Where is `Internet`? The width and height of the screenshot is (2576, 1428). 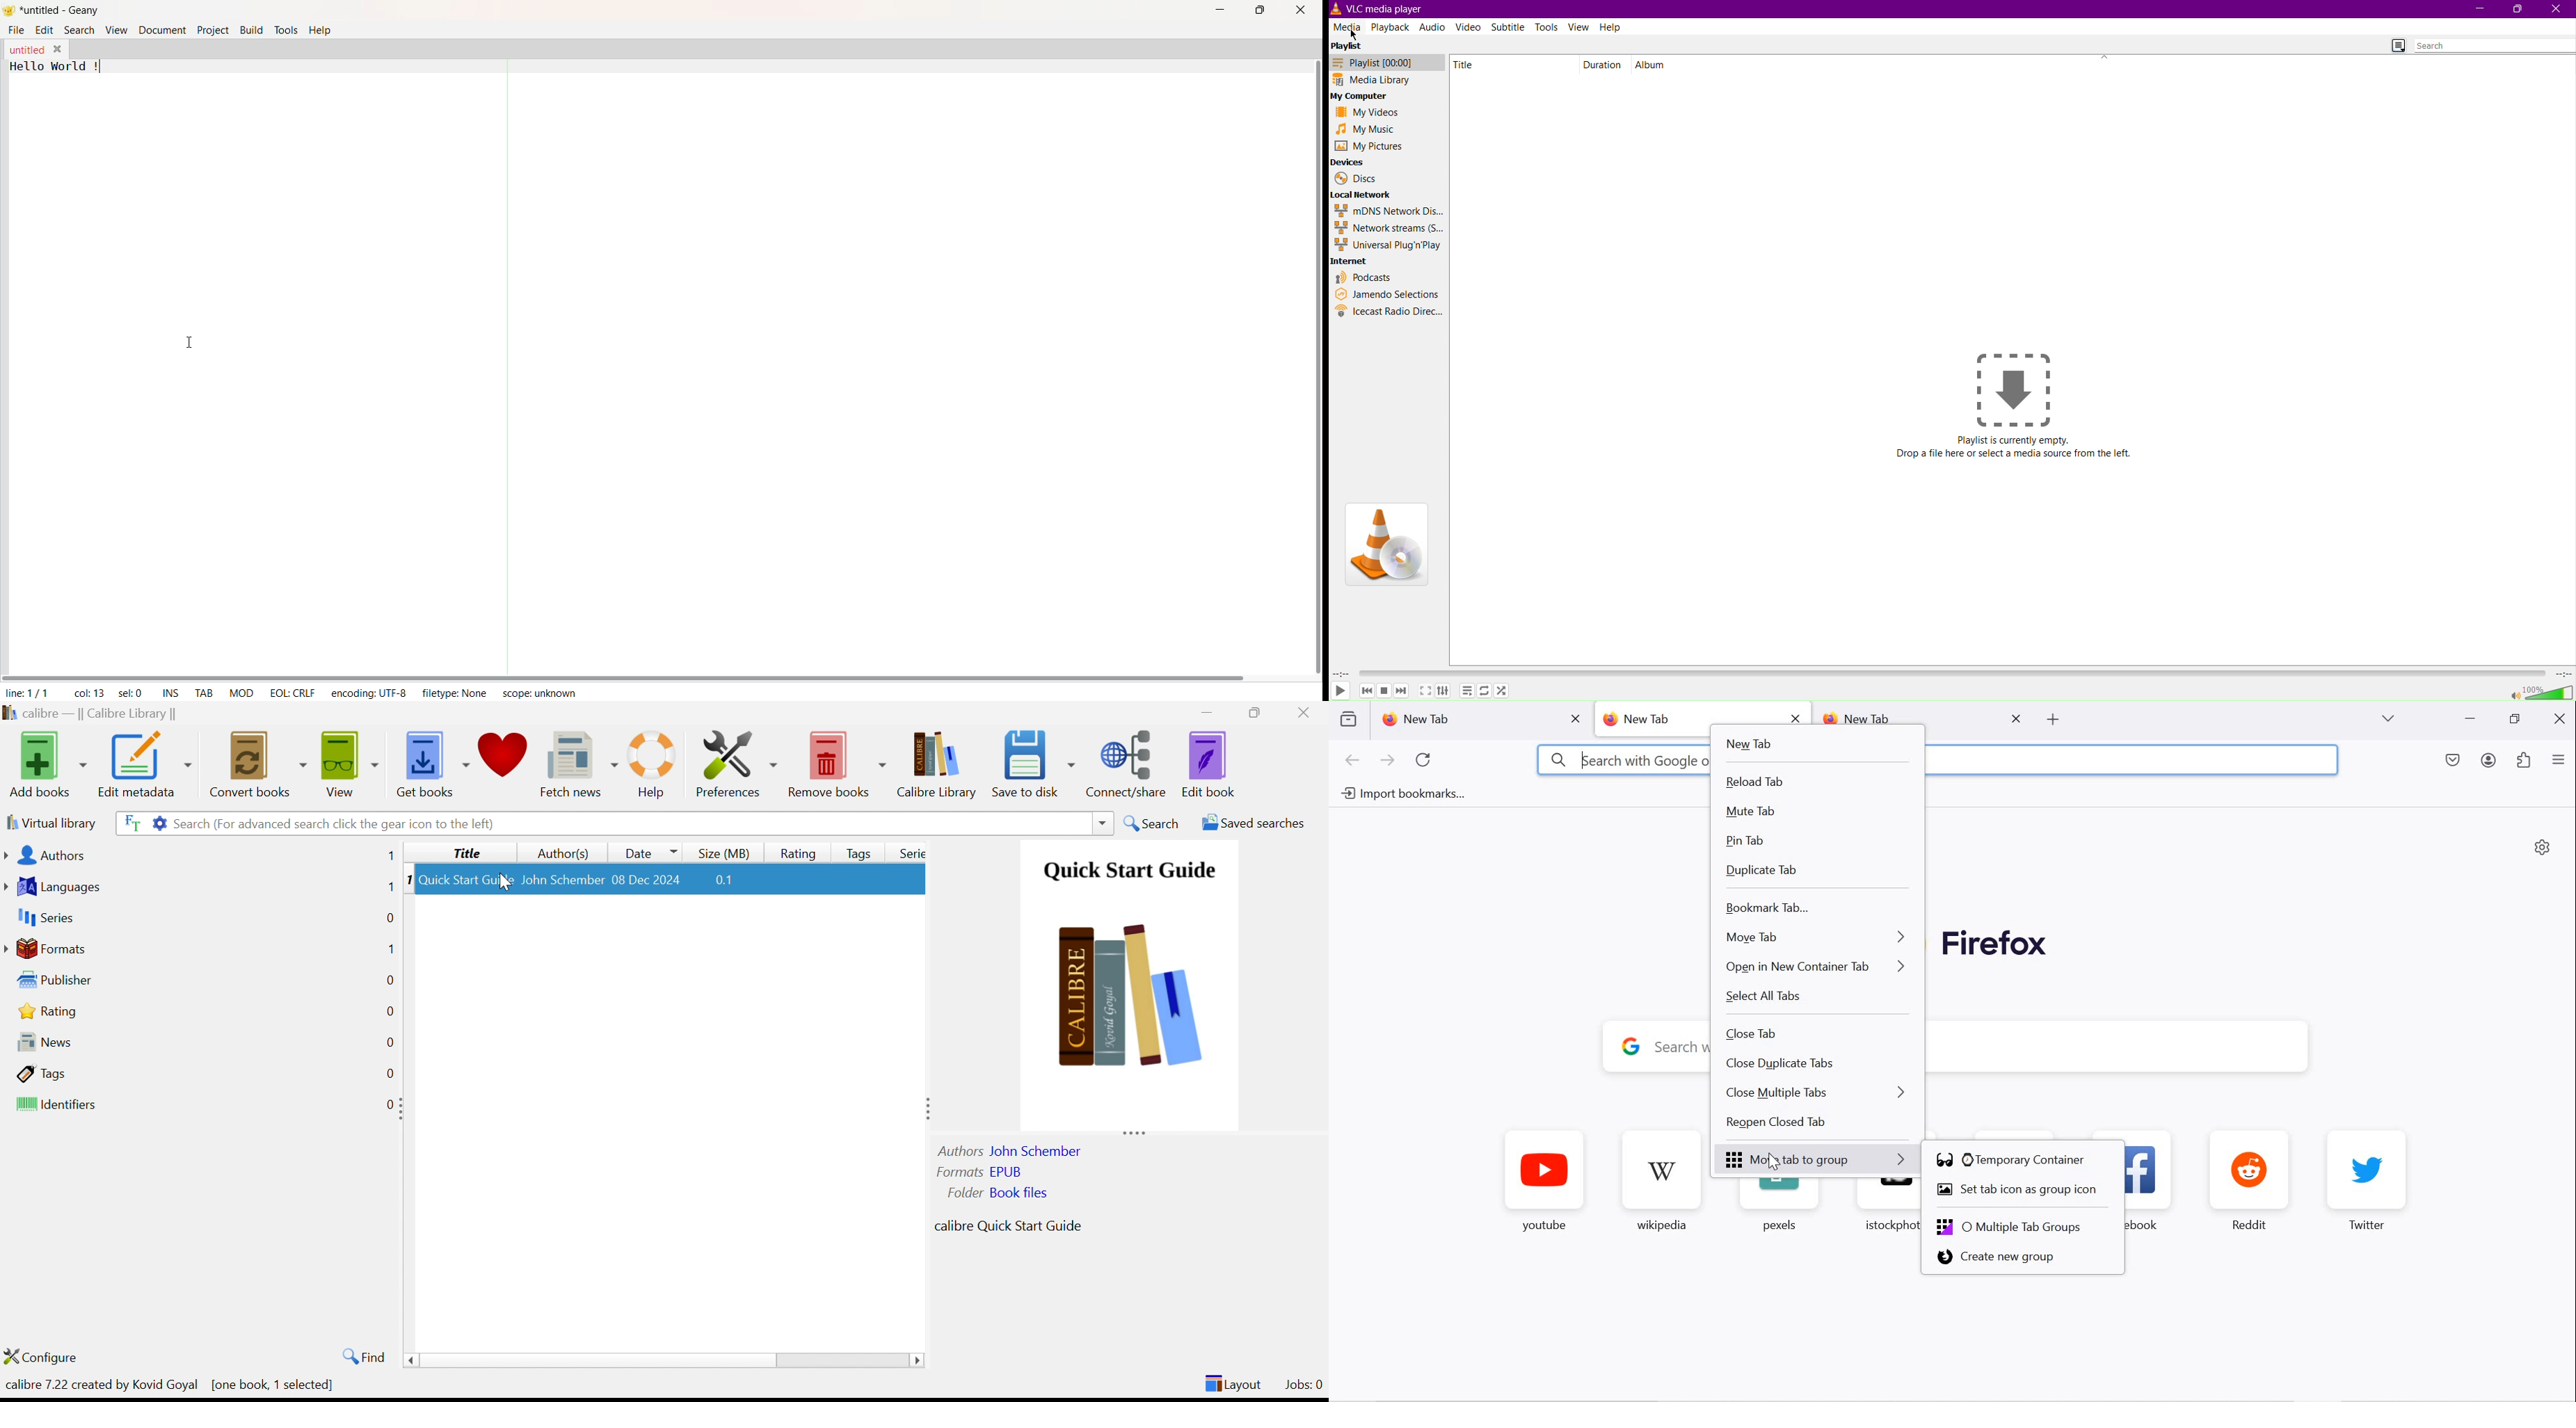 Internet is located at coordinates (1353, 262).